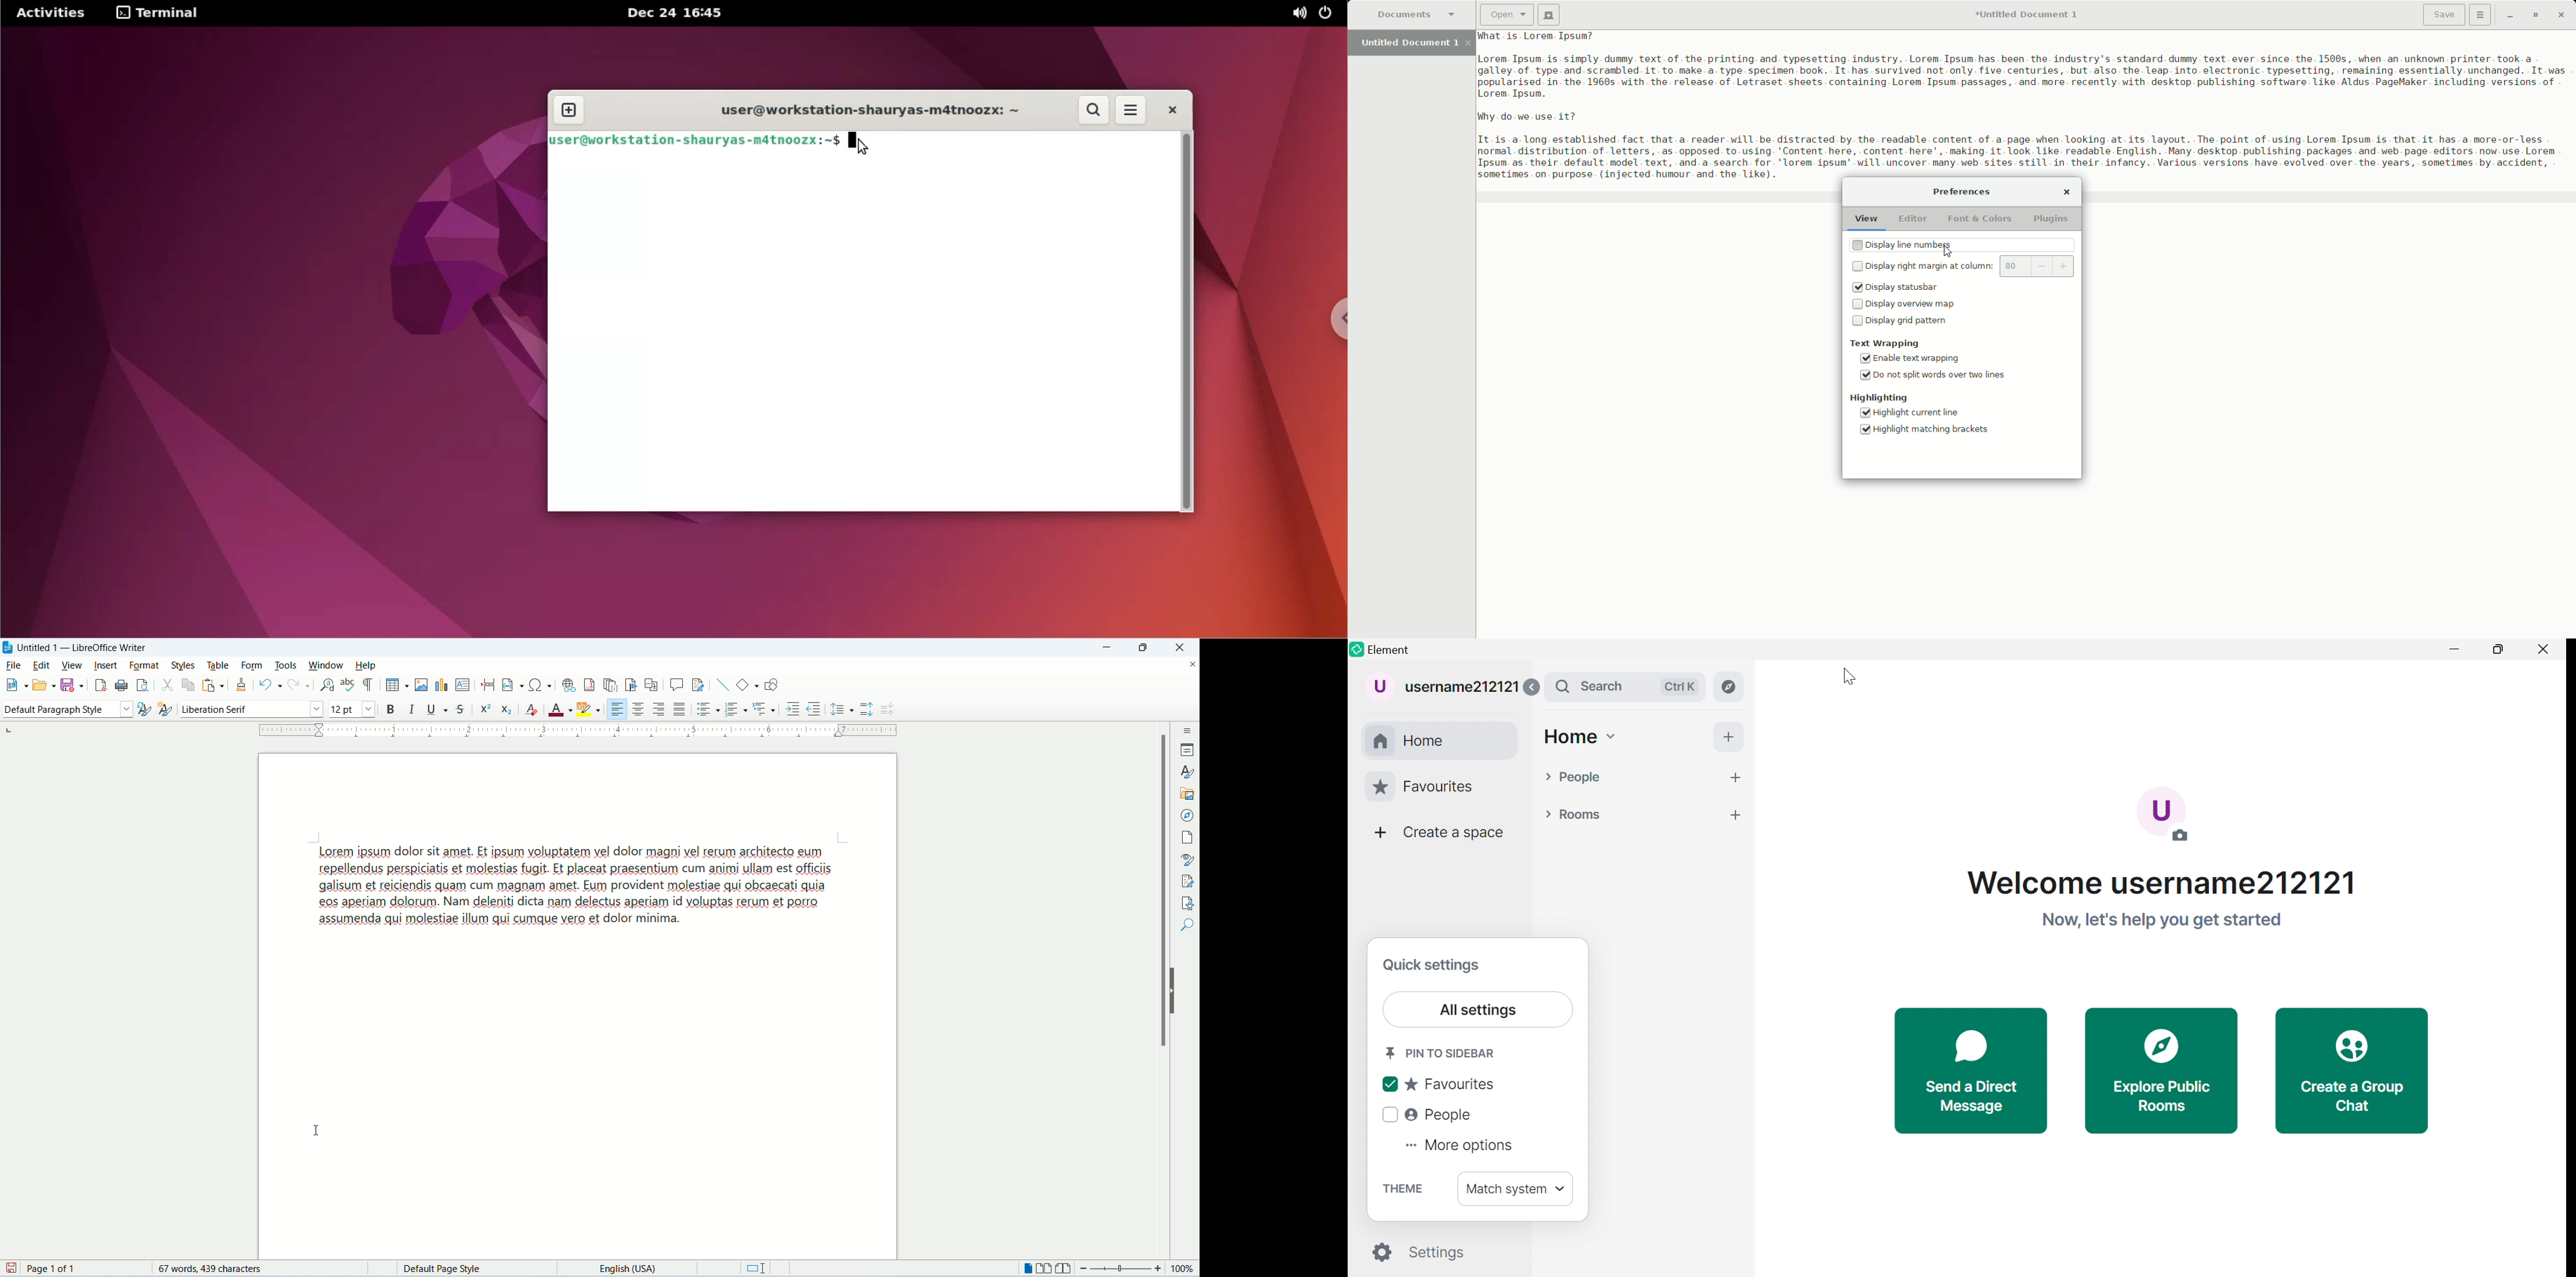  What do you see at coordinates (1404, 1189) in the screenshot?
I see `Theme` at bounding box center [1404, 1189].